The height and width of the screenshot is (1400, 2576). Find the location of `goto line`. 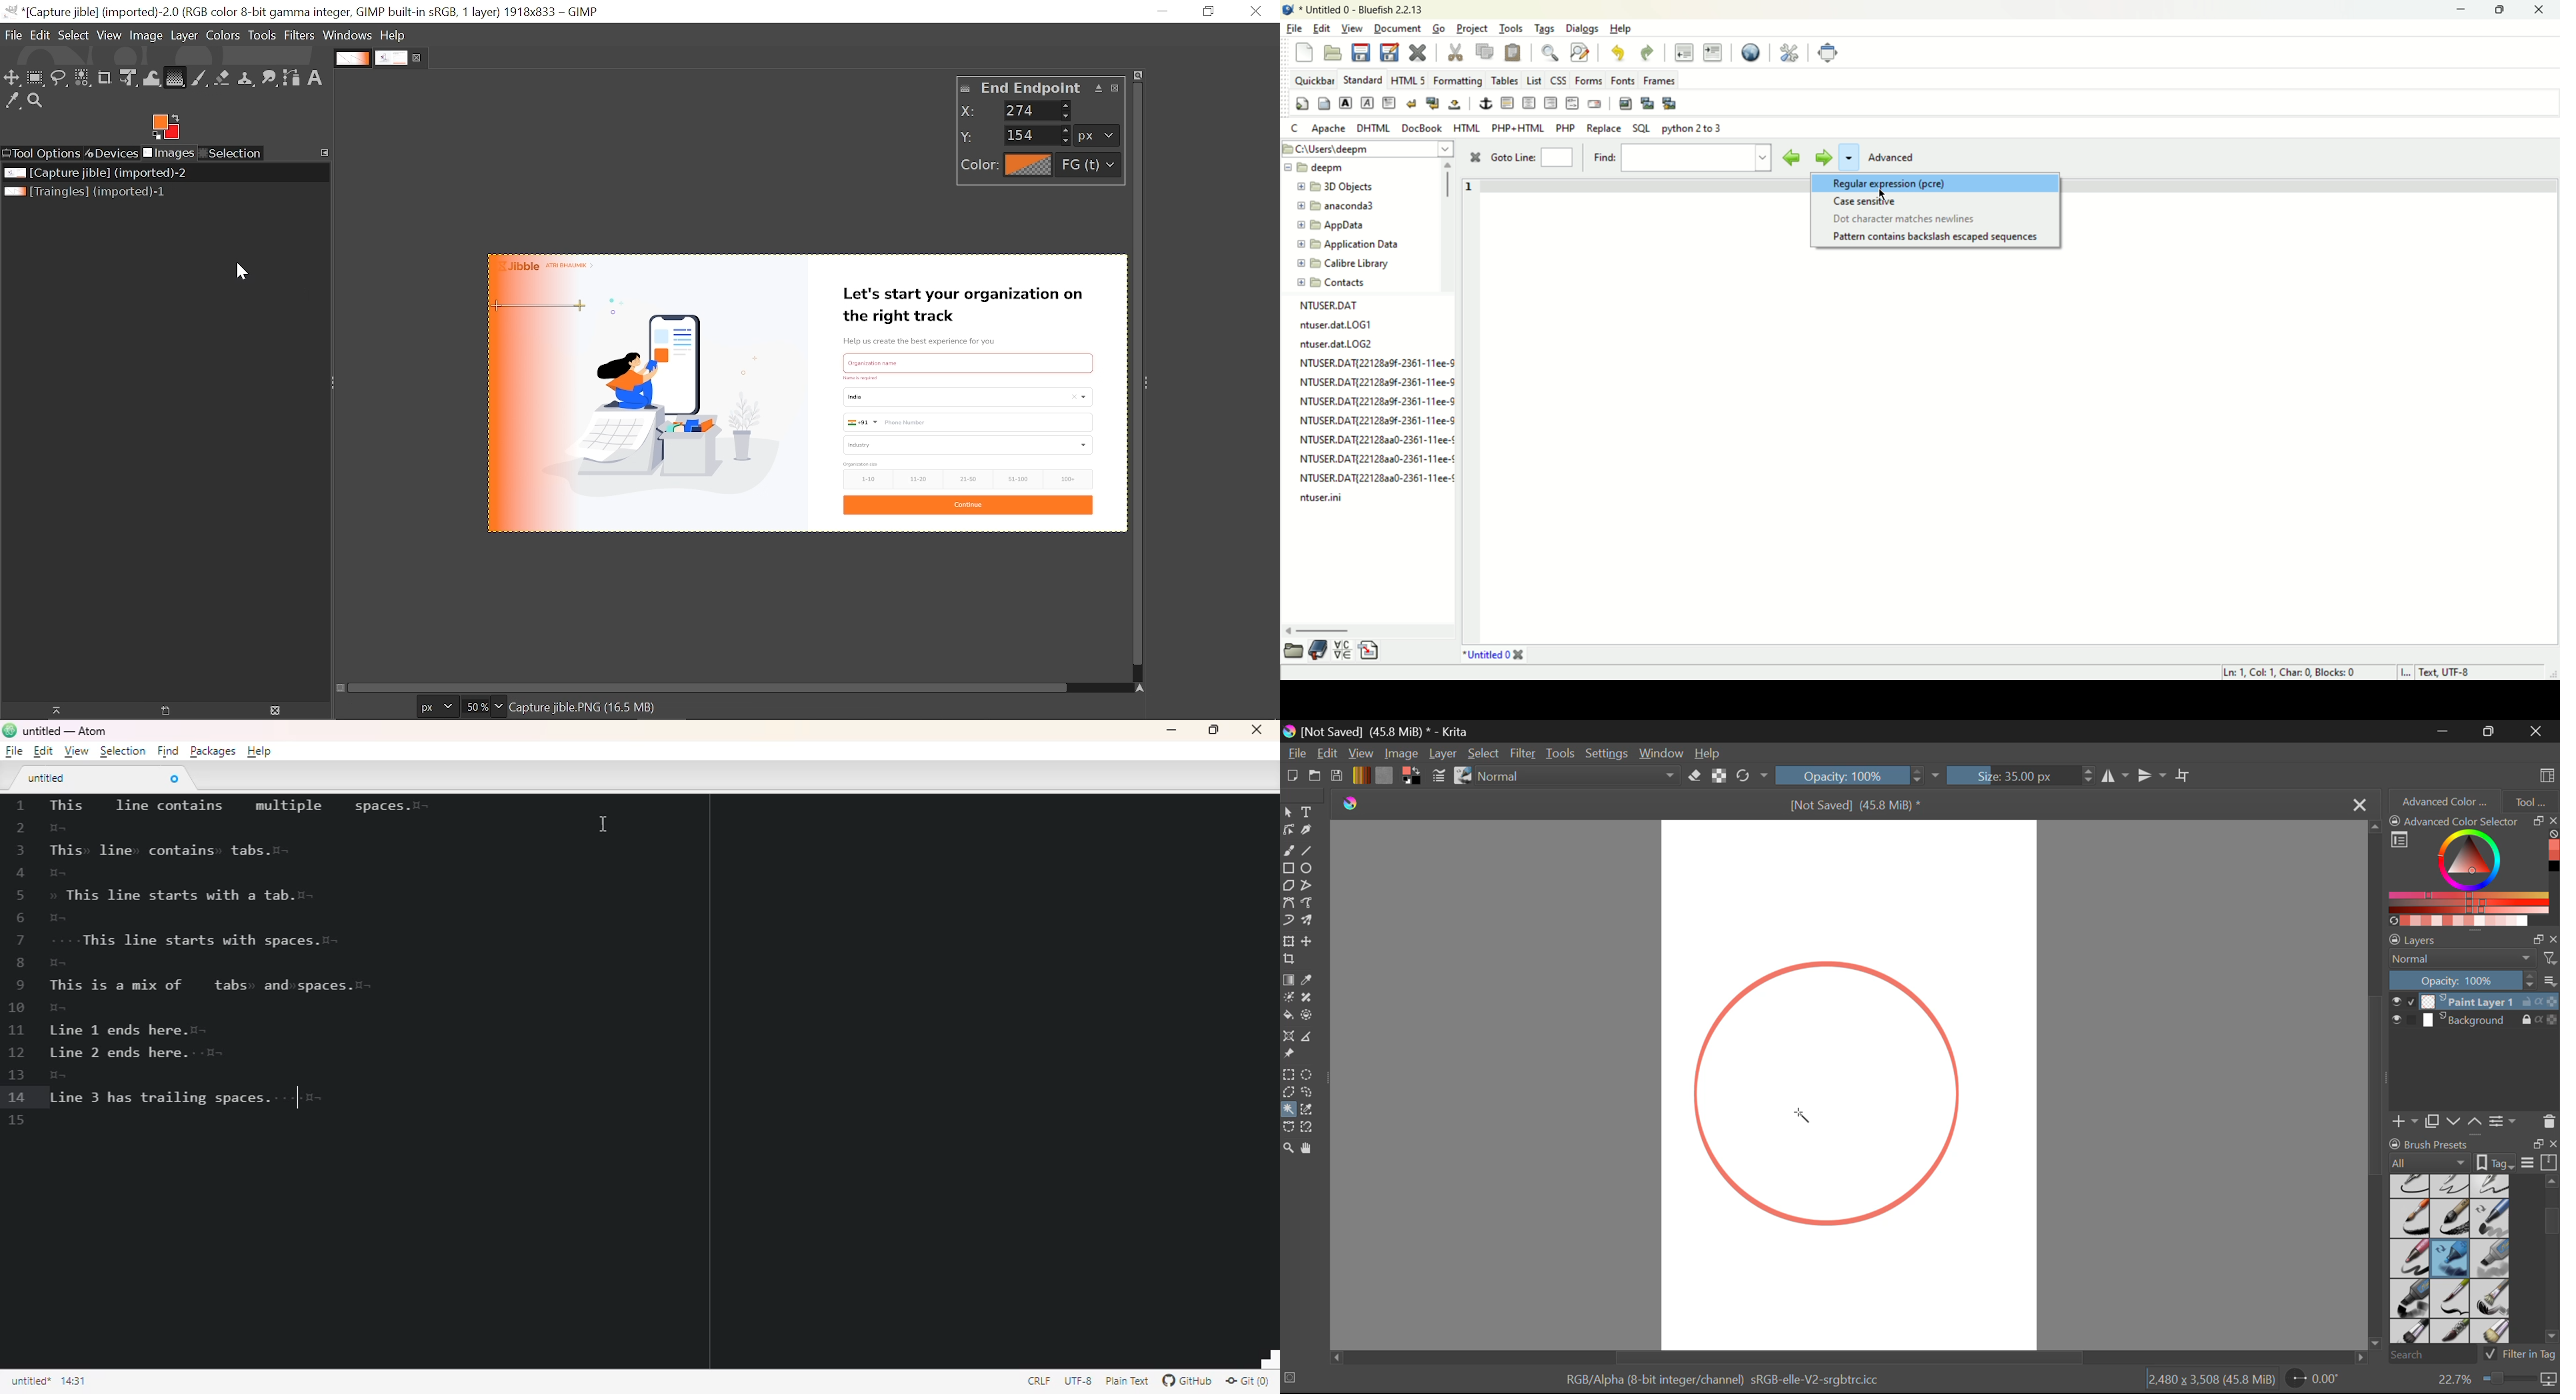

goto line is located at coordinates (1530, 159).